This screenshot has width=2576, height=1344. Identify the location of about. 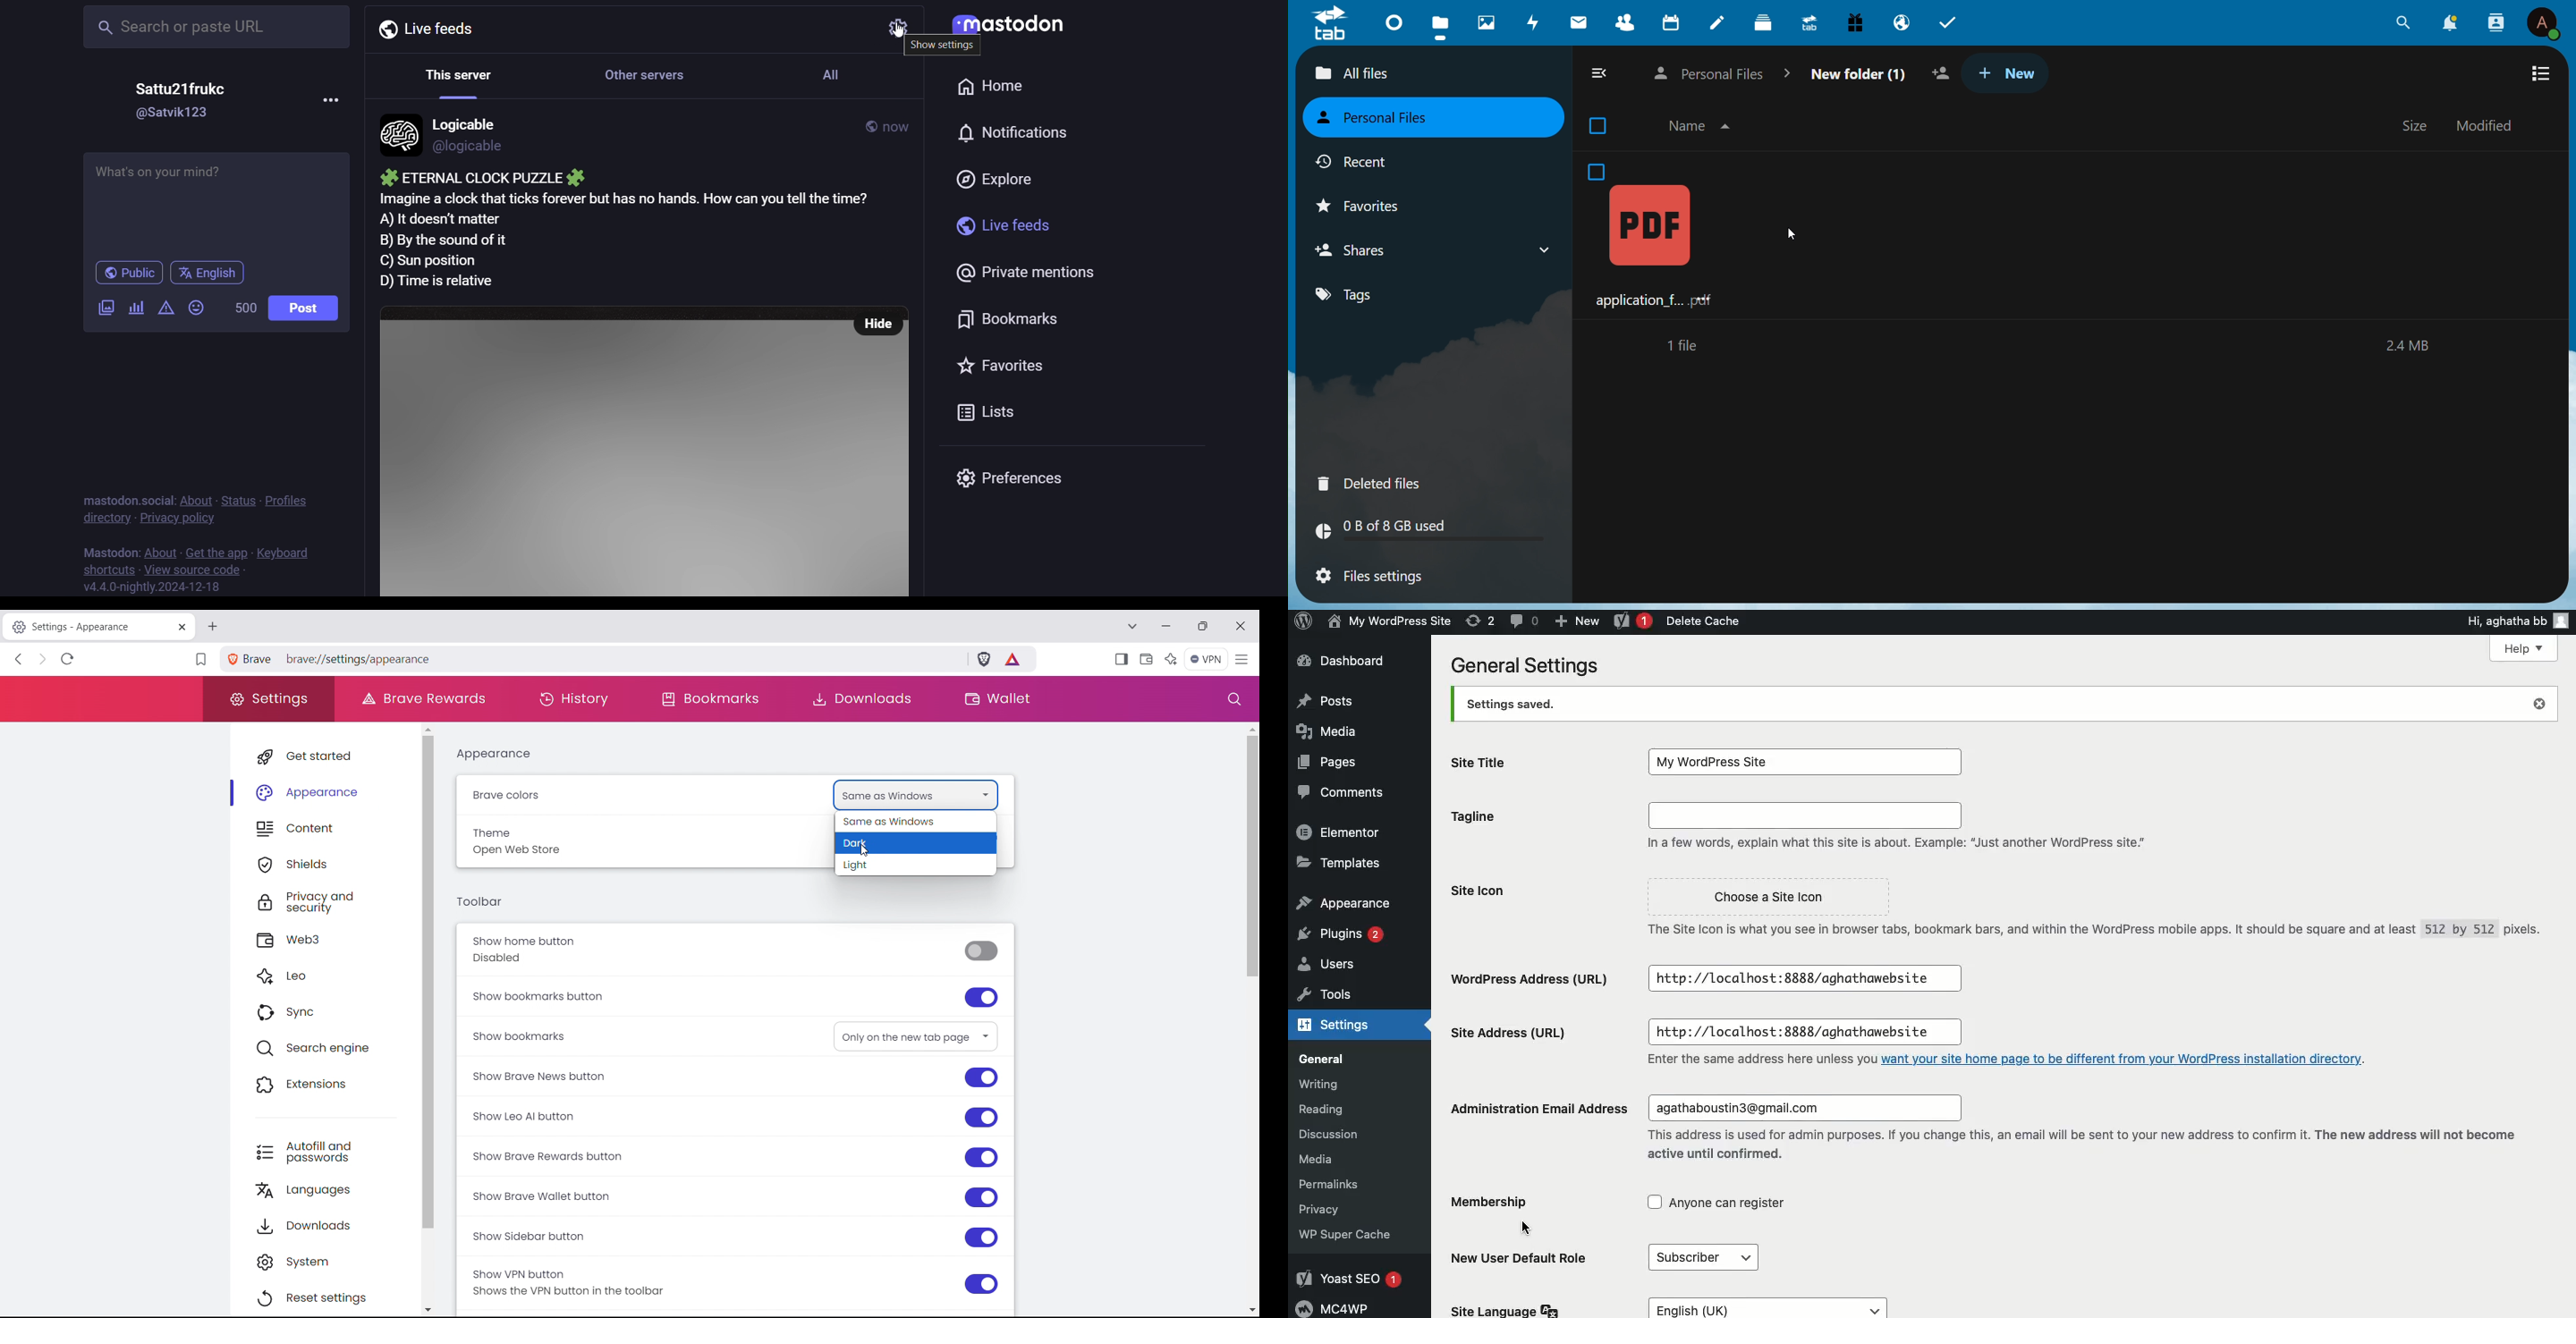
(196, 502).